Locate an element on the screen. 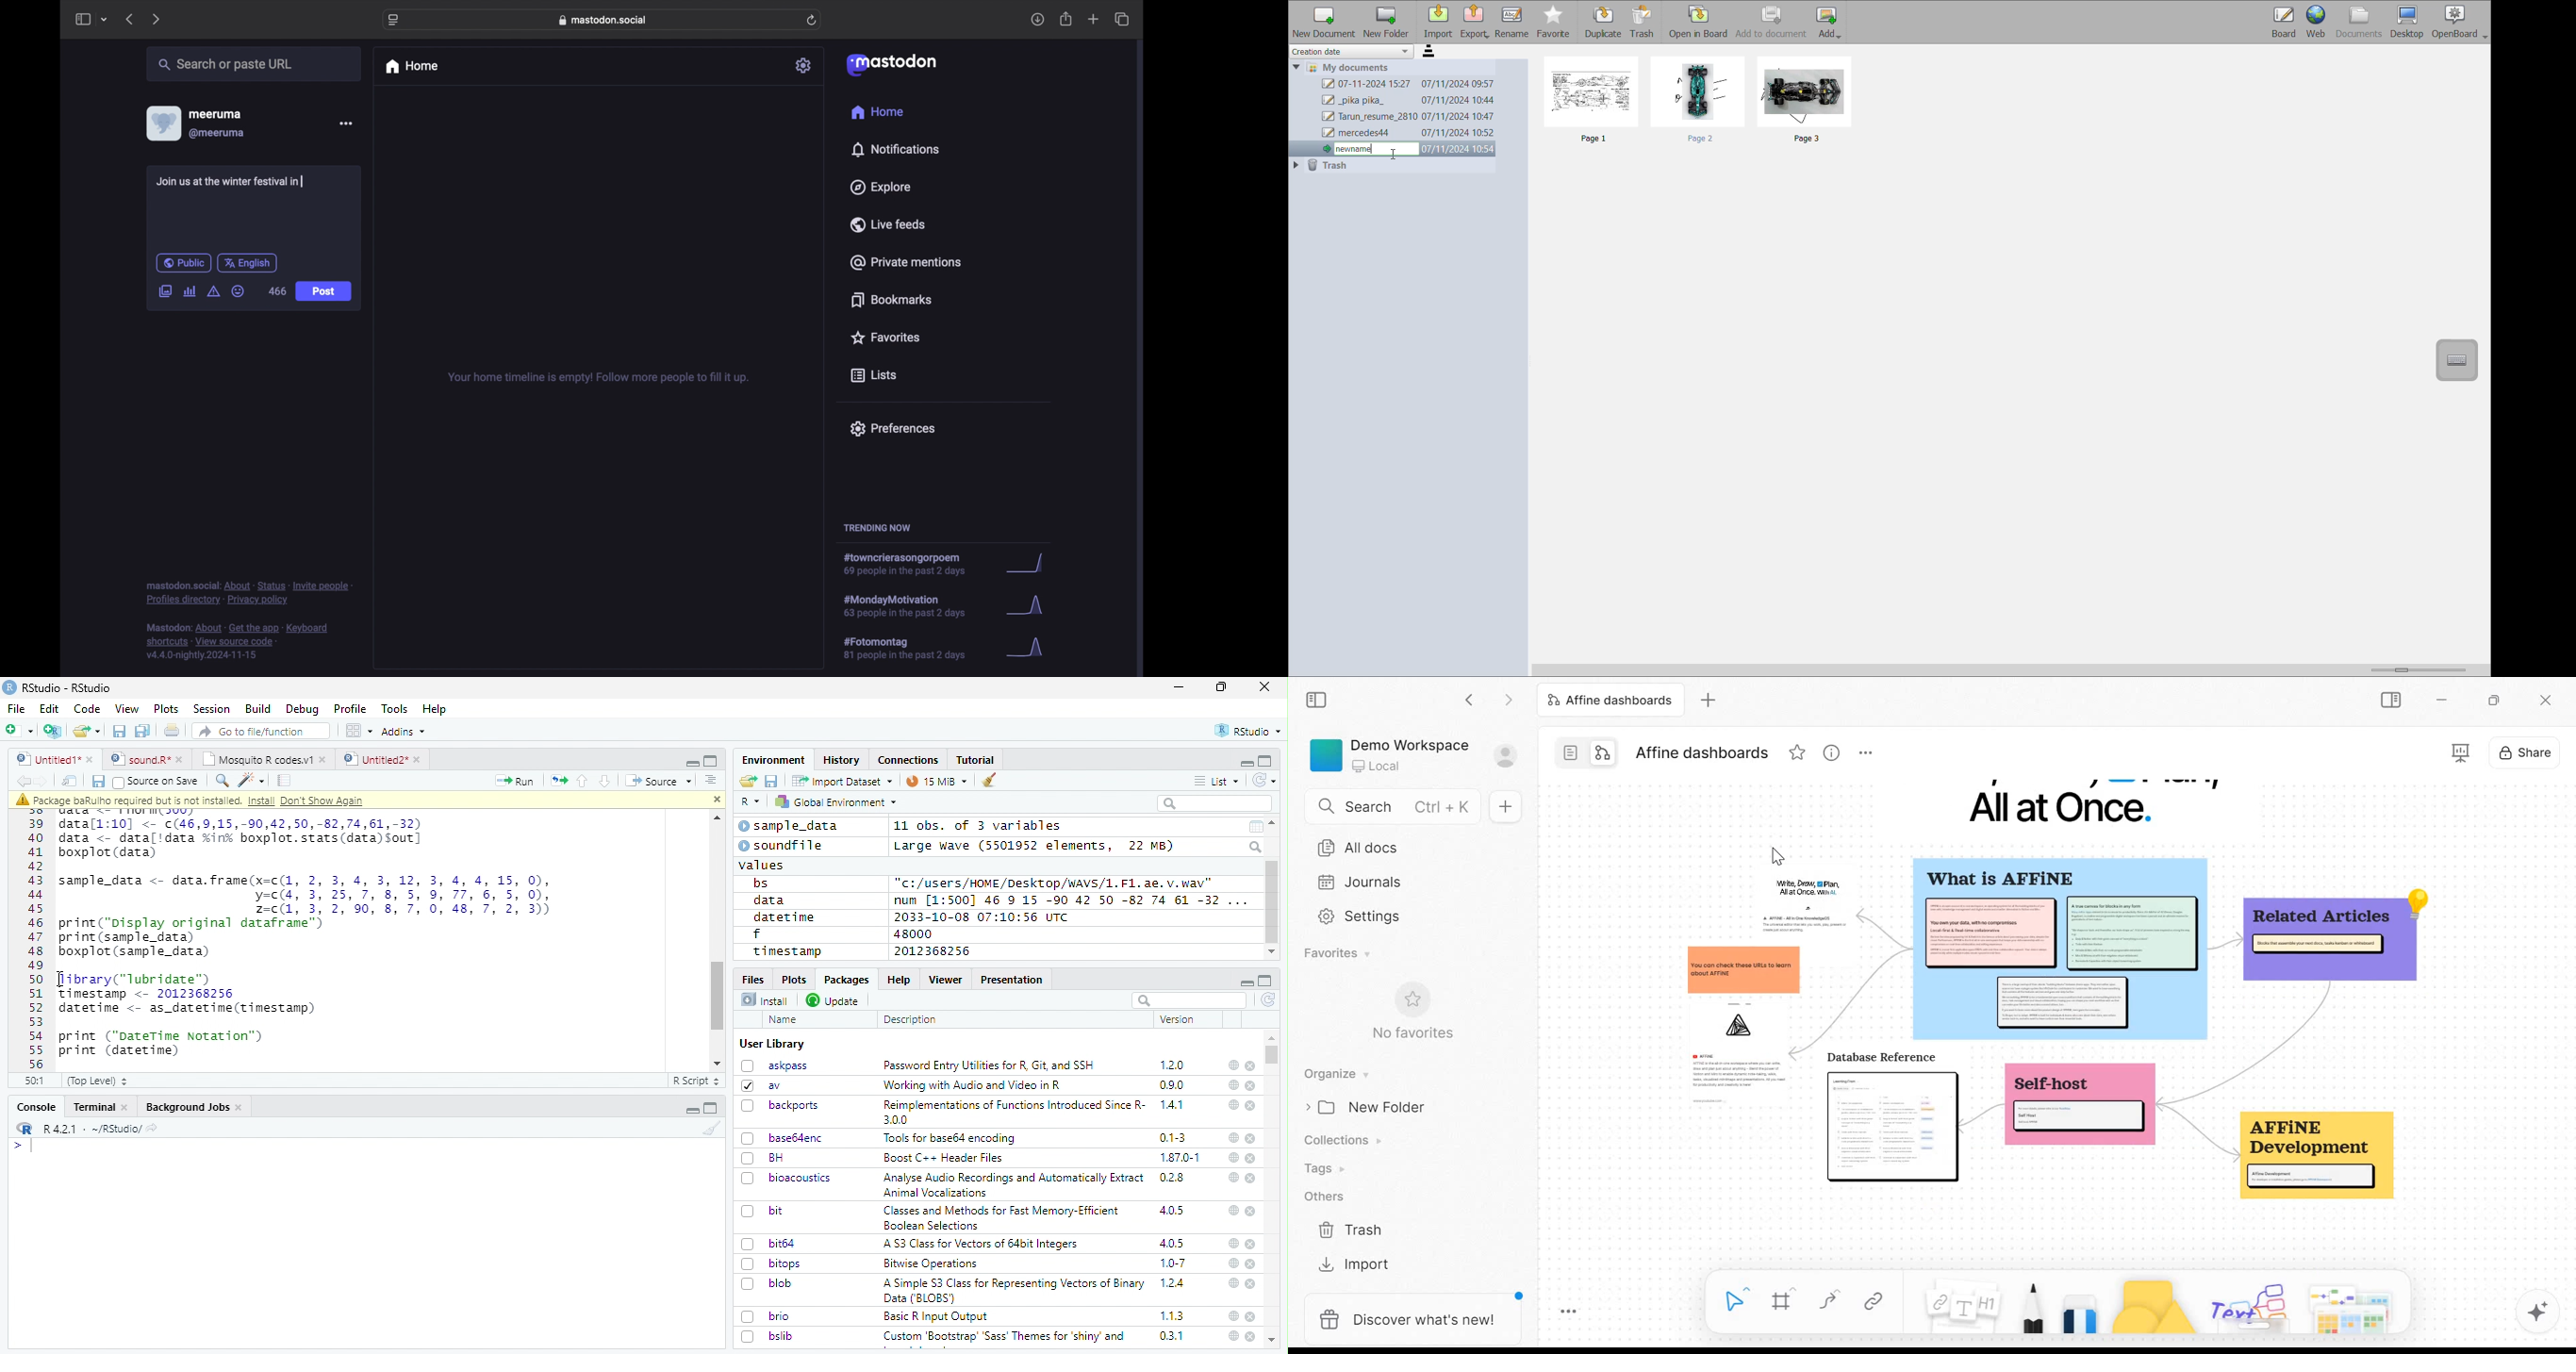  Create a project is located at coordinates (53, 731).